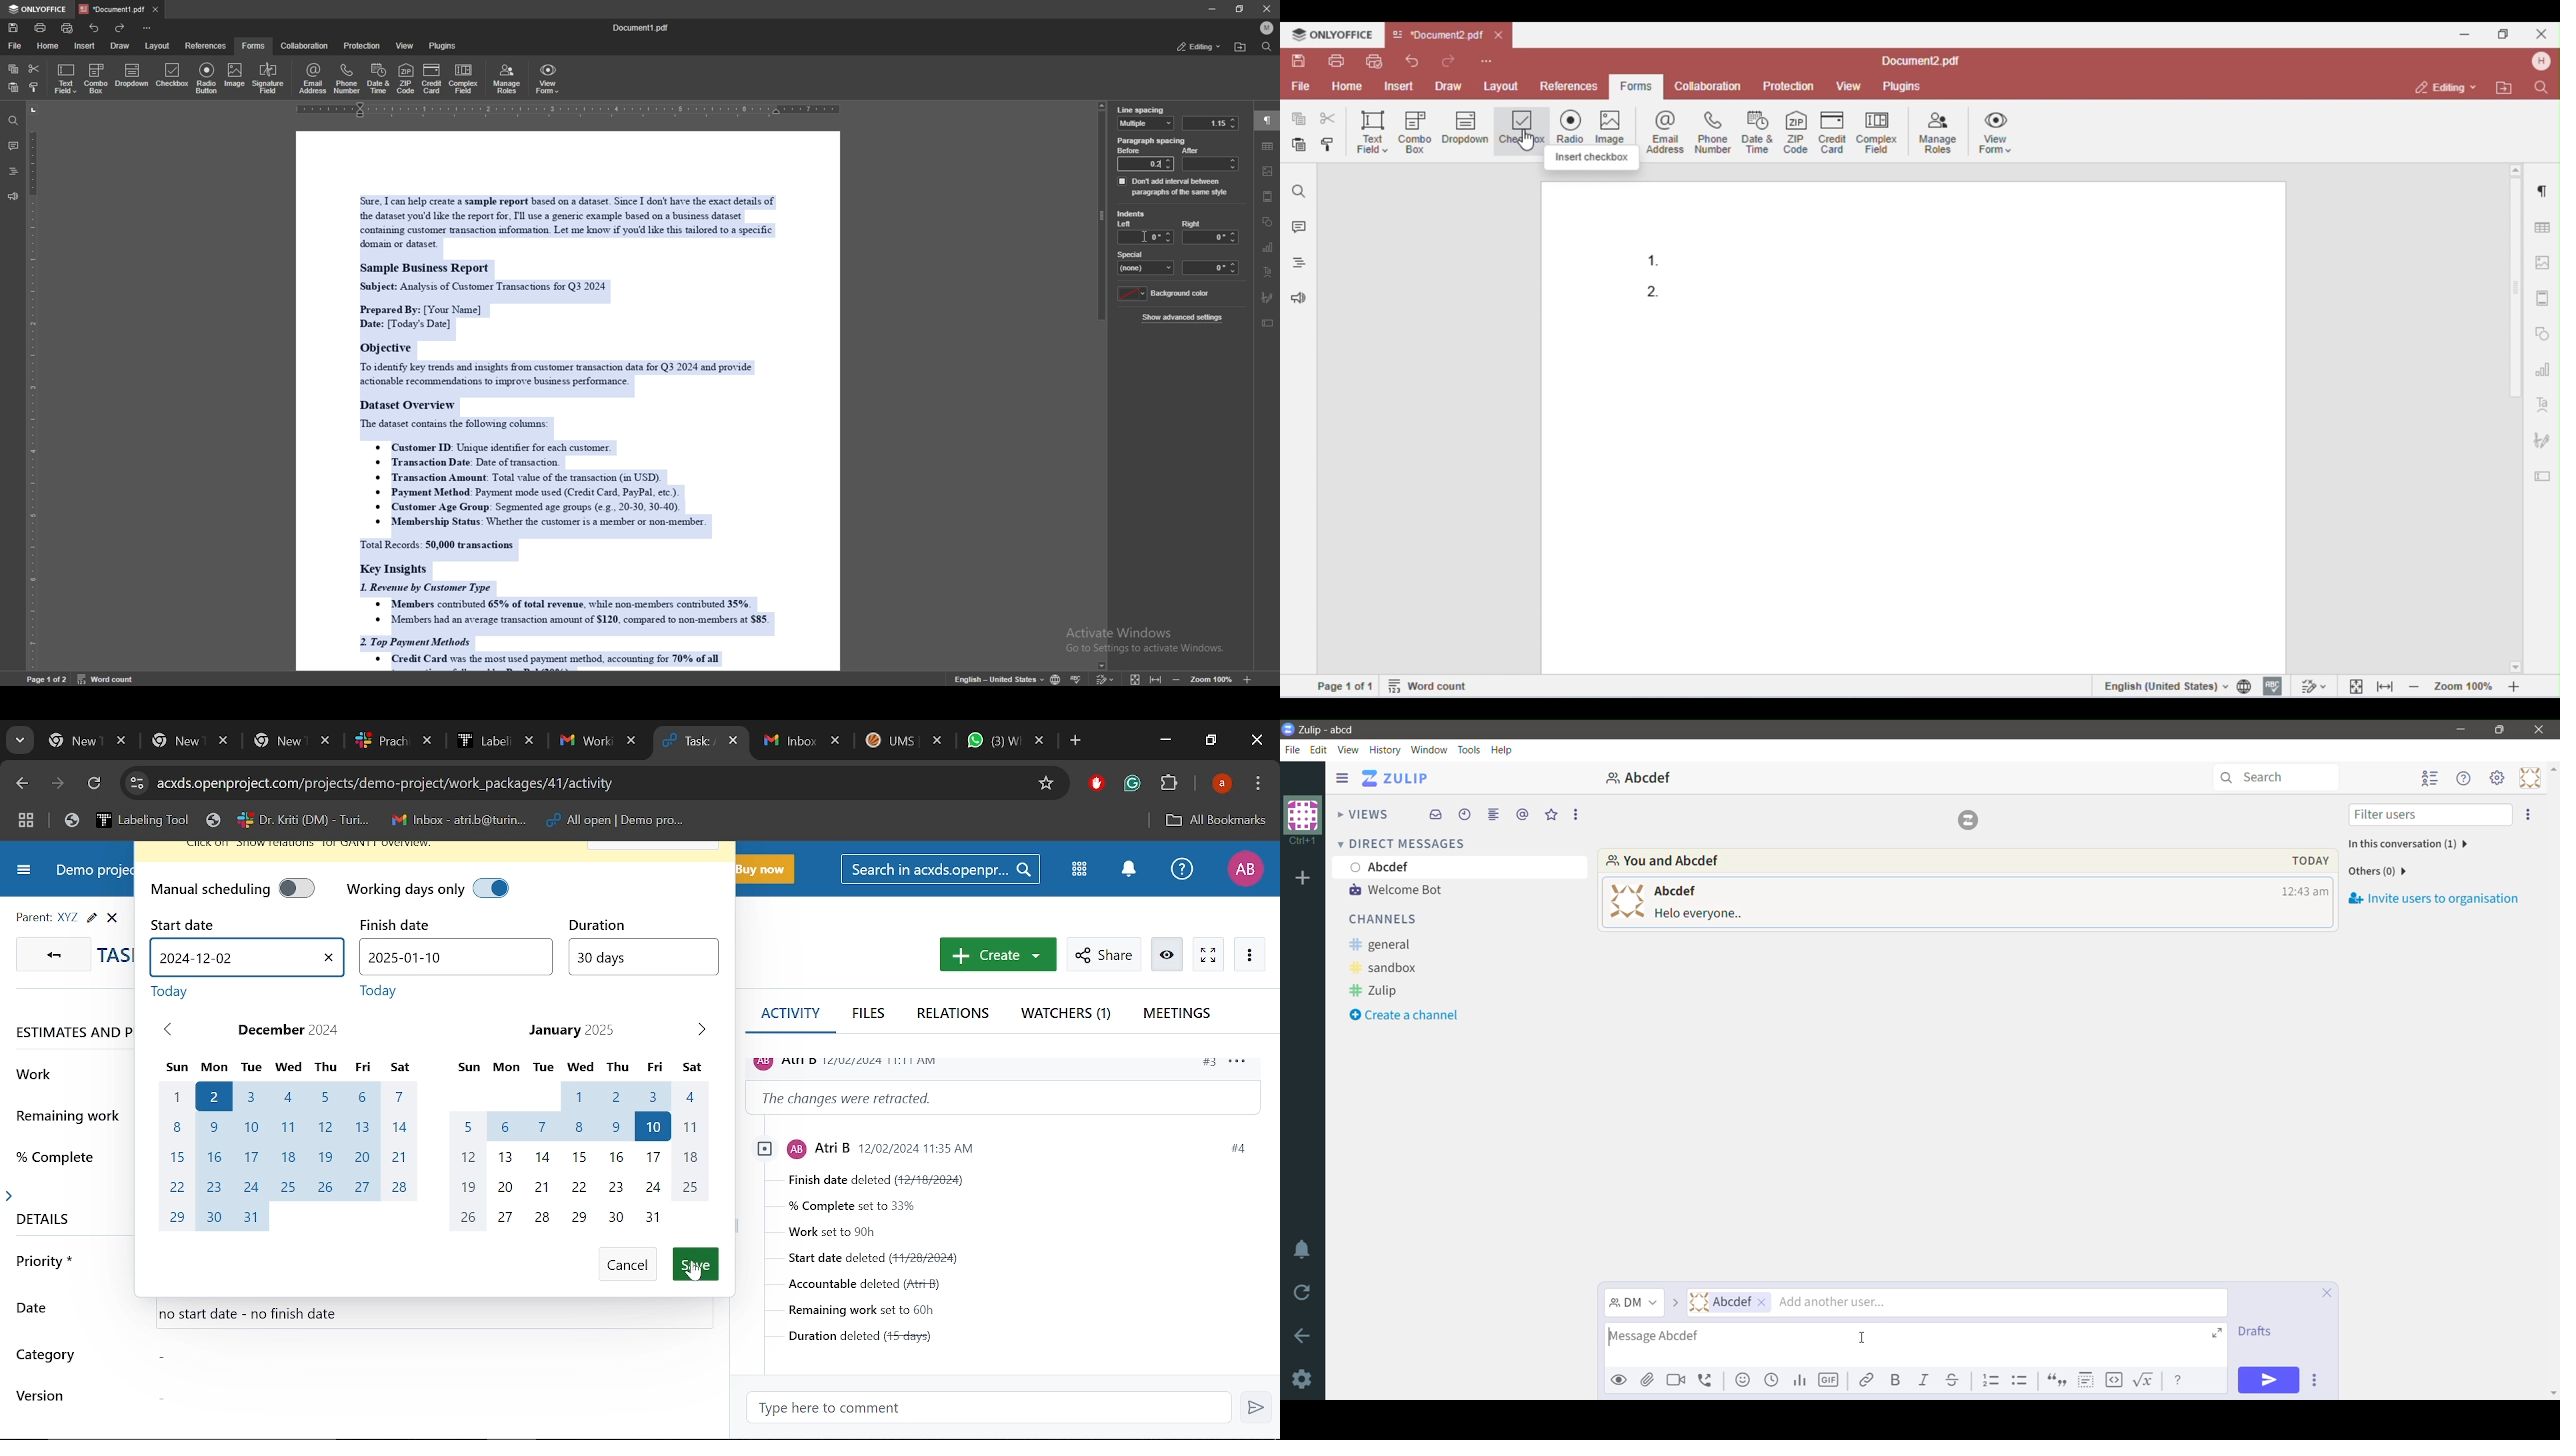  What do you see at coordinates (1045, 784) in the screenshot?
I see `Add/remove bookmark` at bounding box center [1045, 784].